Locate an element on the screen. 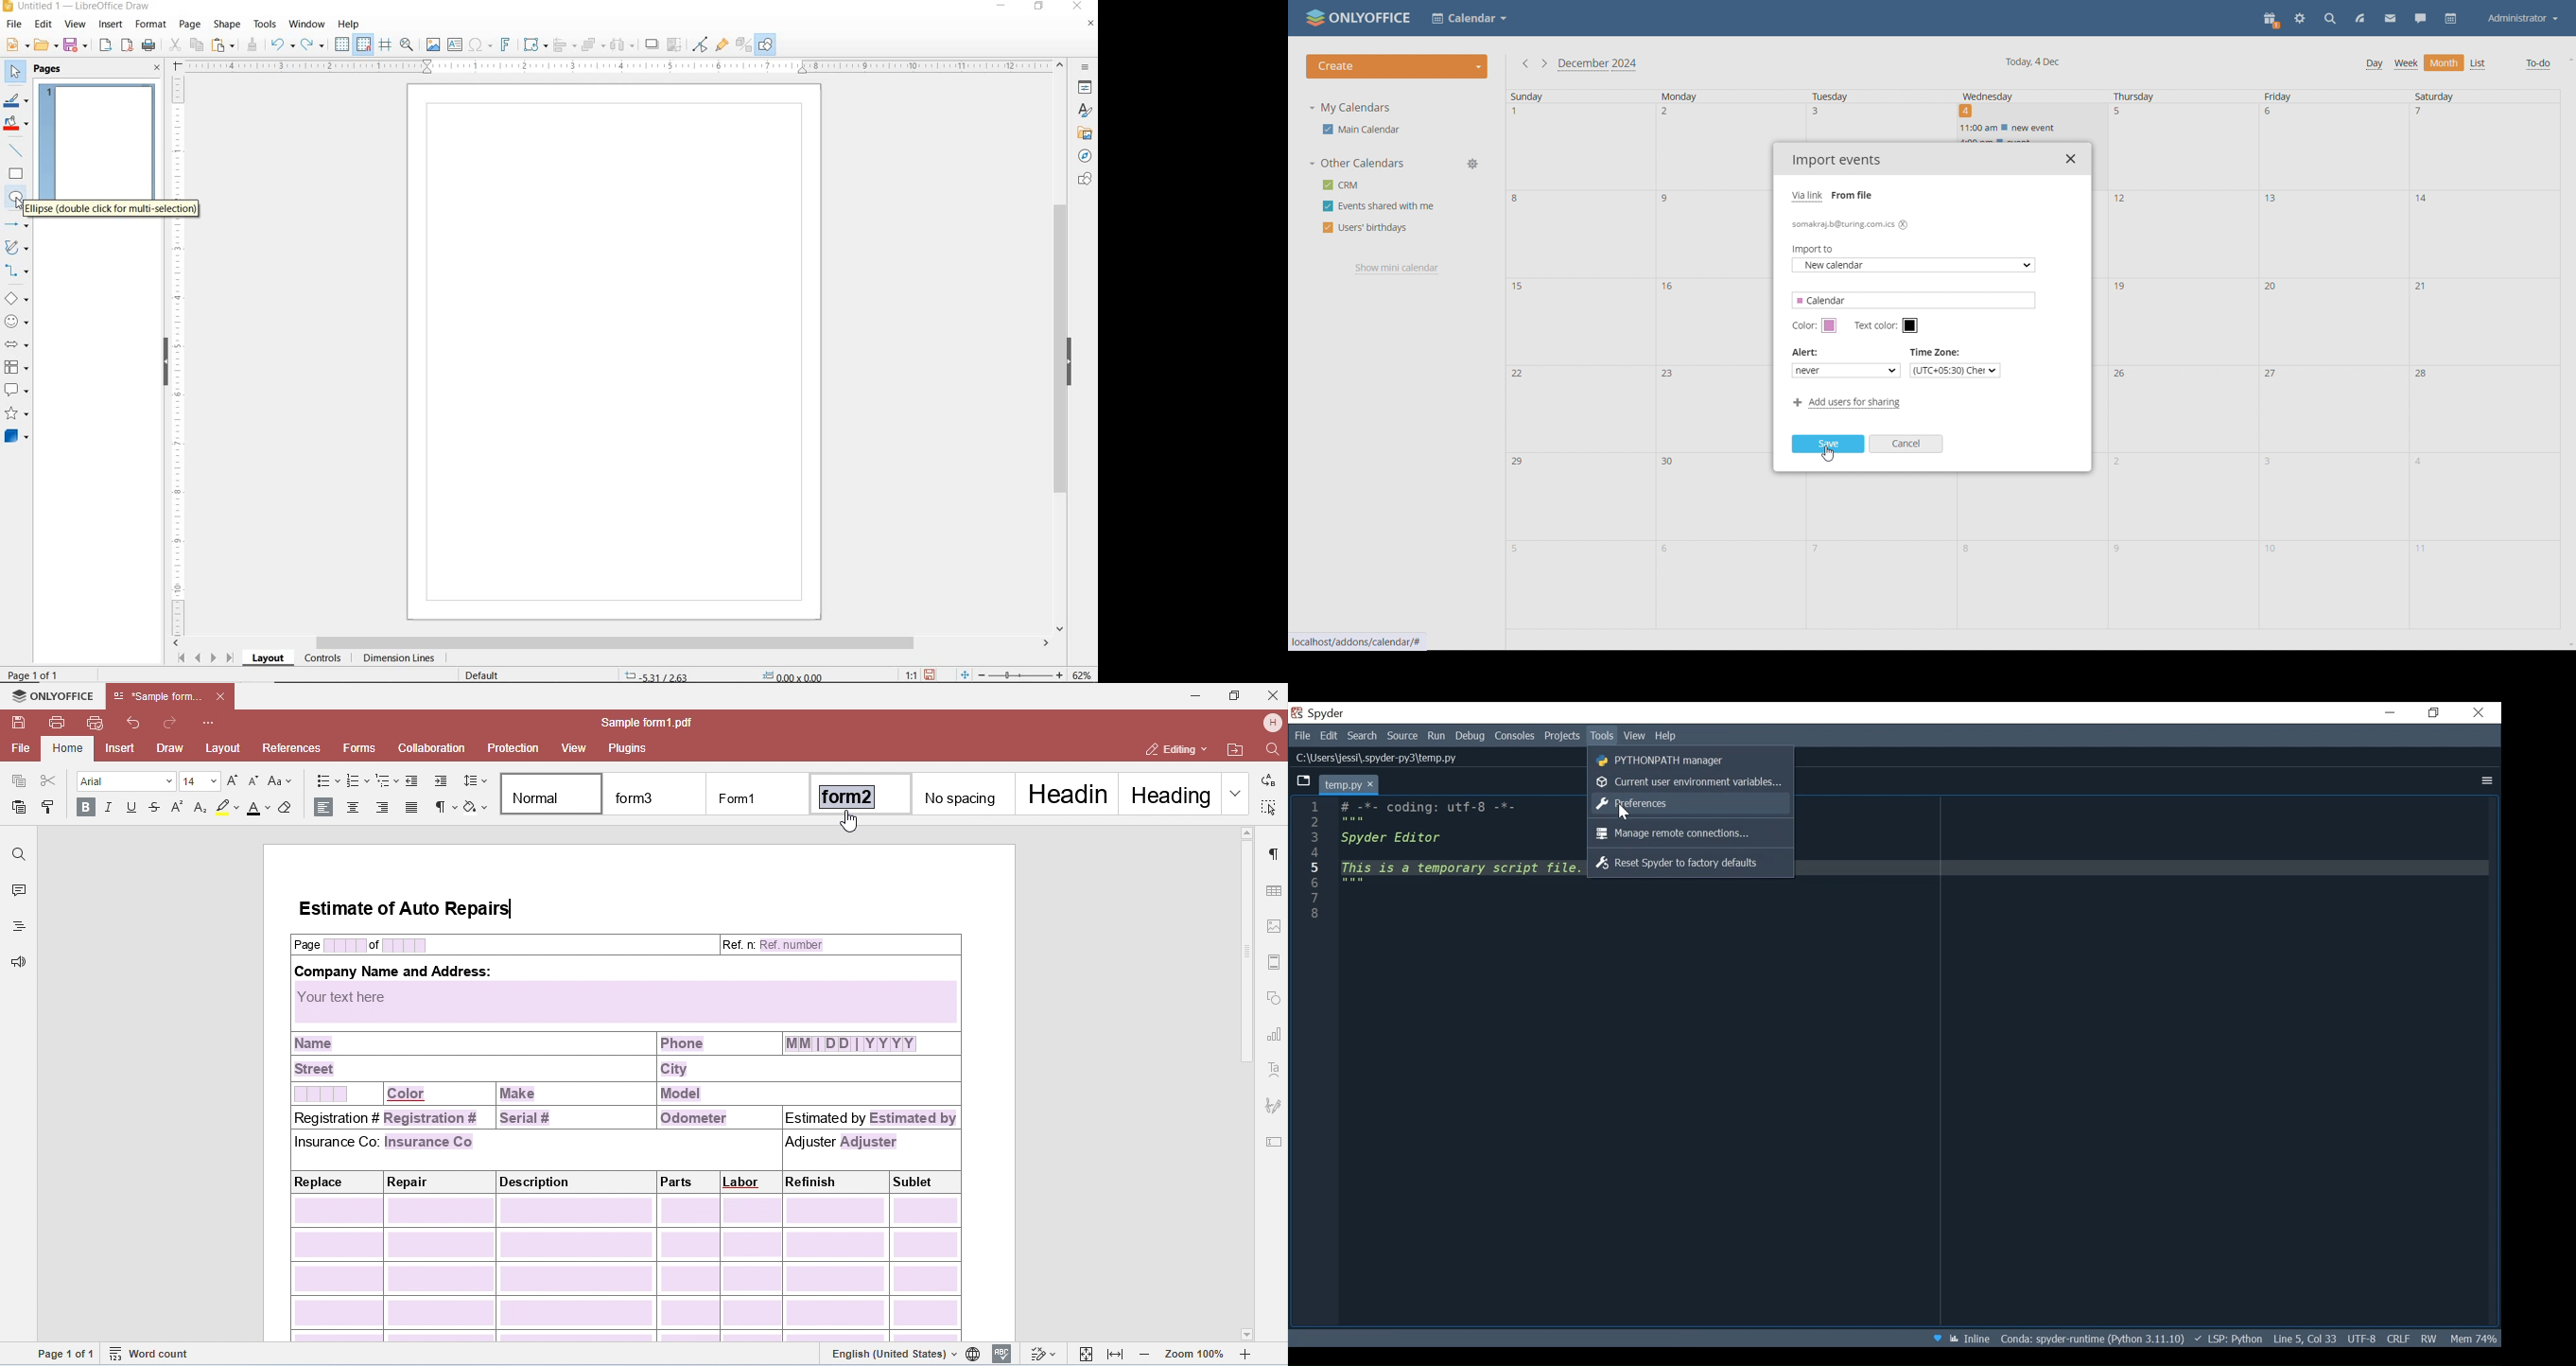  DIMENSION LINES is located at coordinates (397, 659).